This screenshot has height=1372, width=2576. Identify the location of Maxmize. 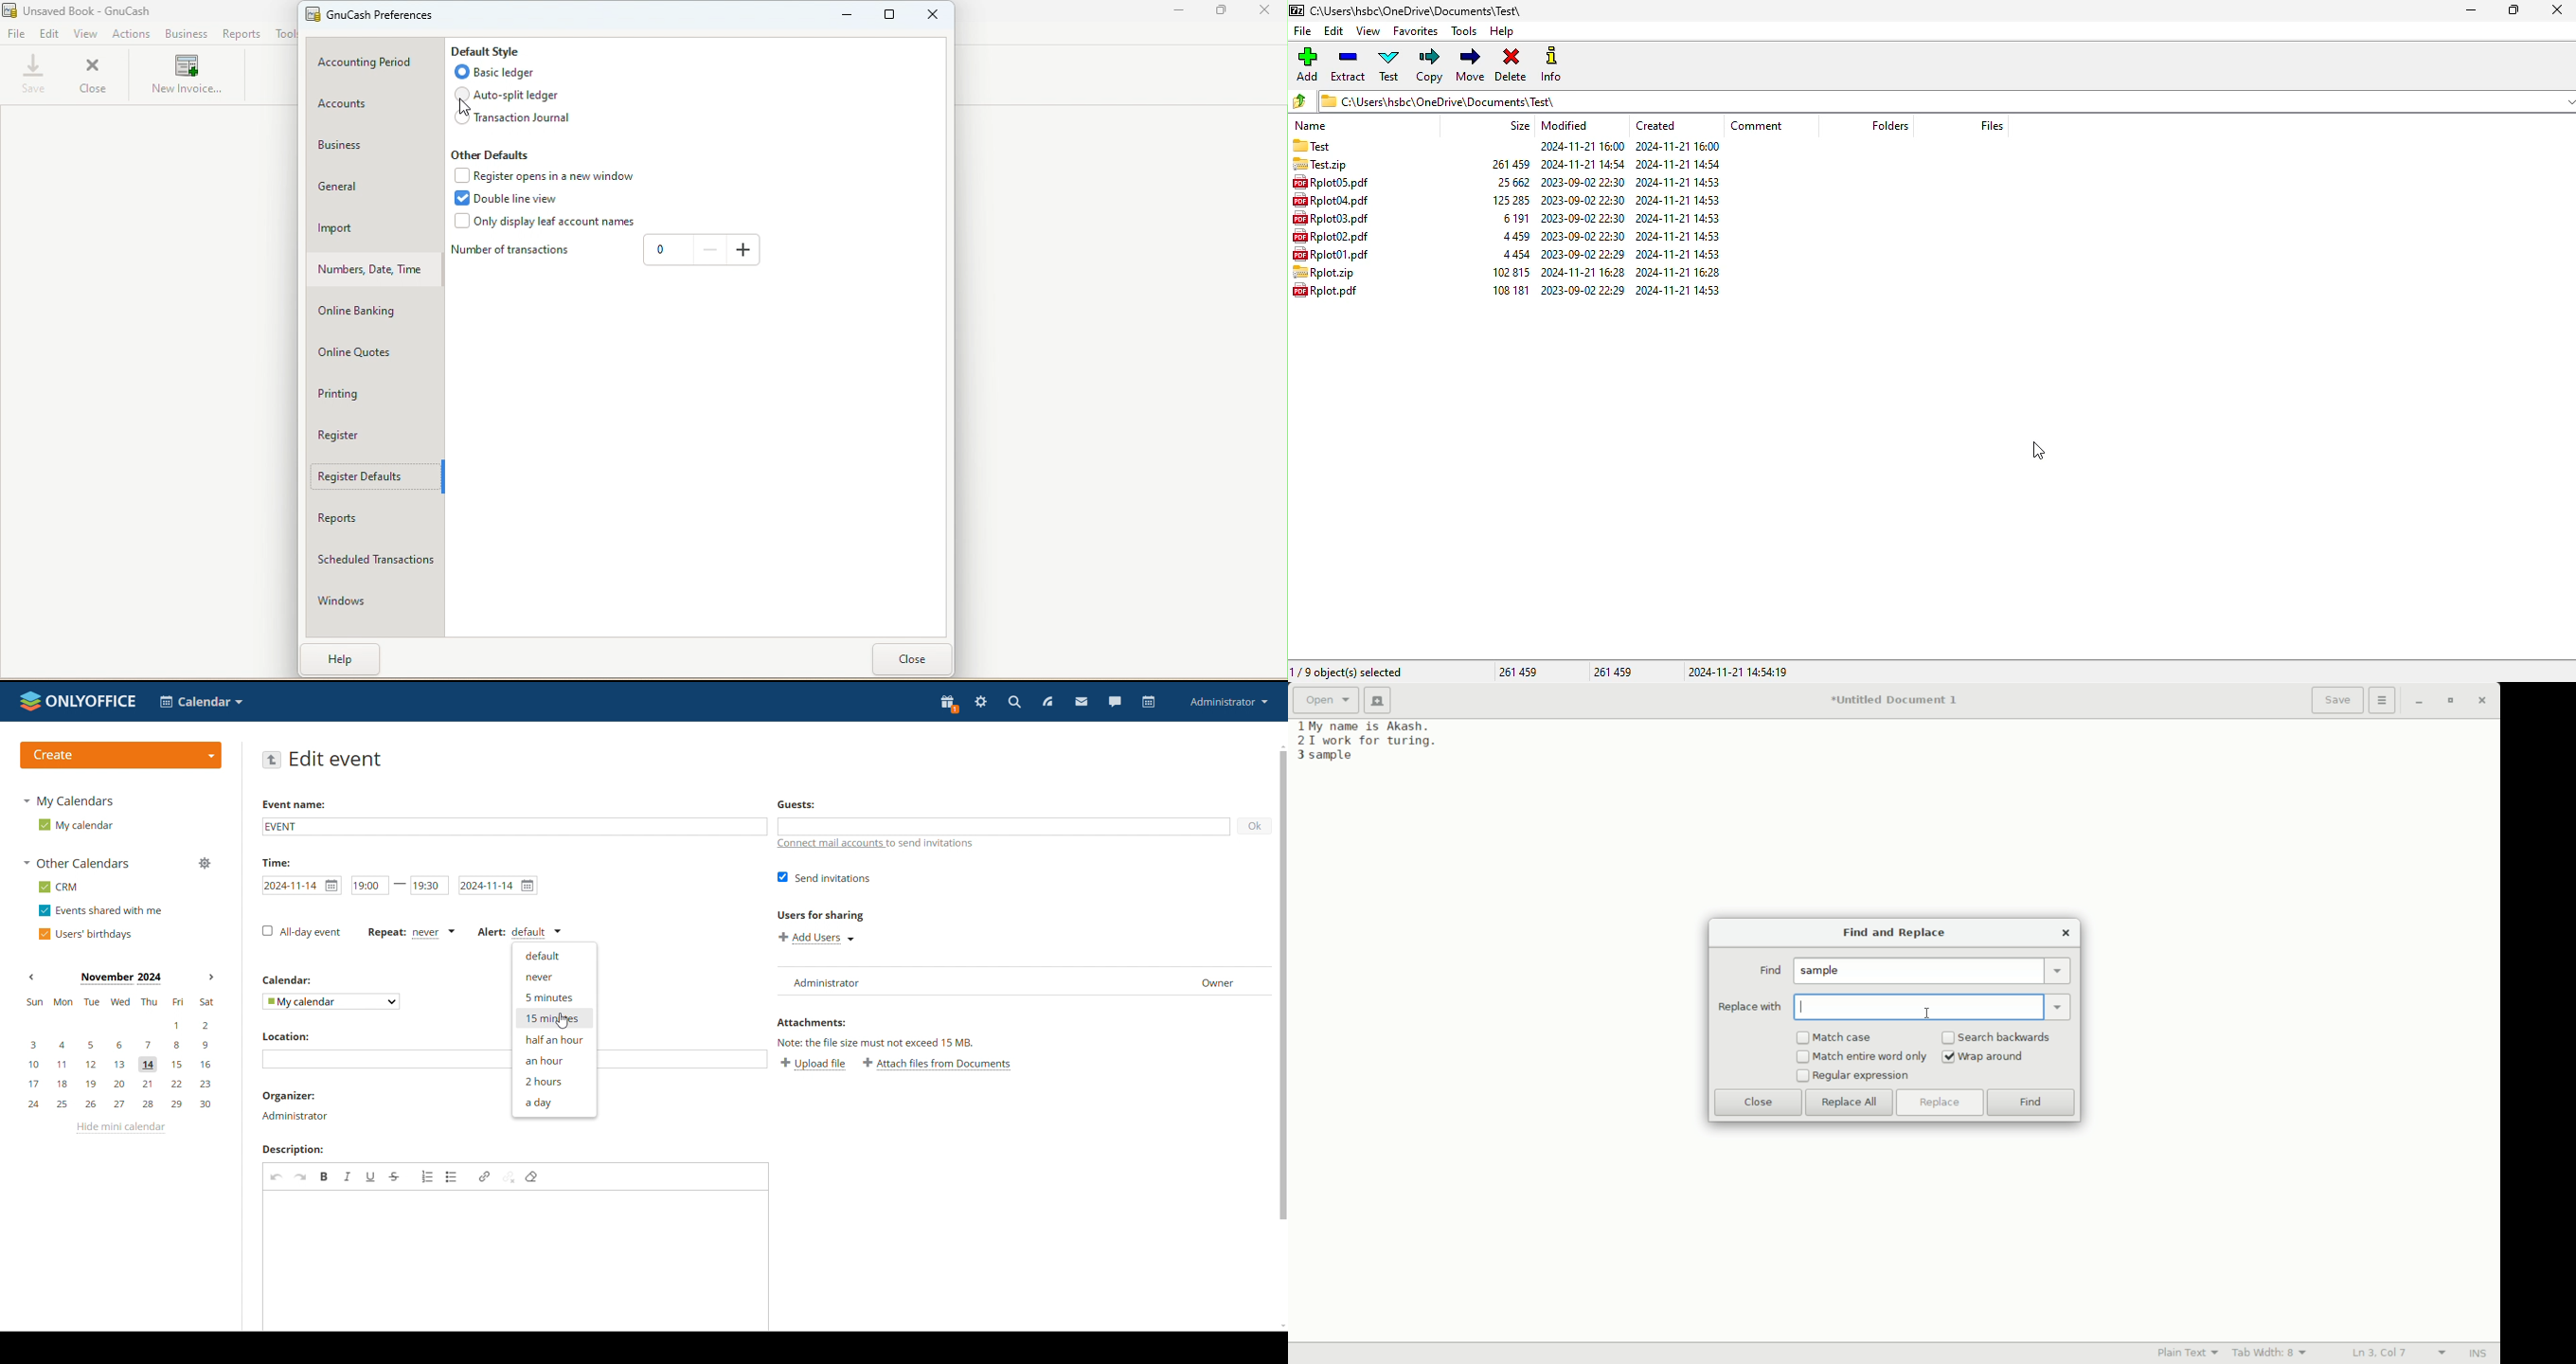
(891, 17).